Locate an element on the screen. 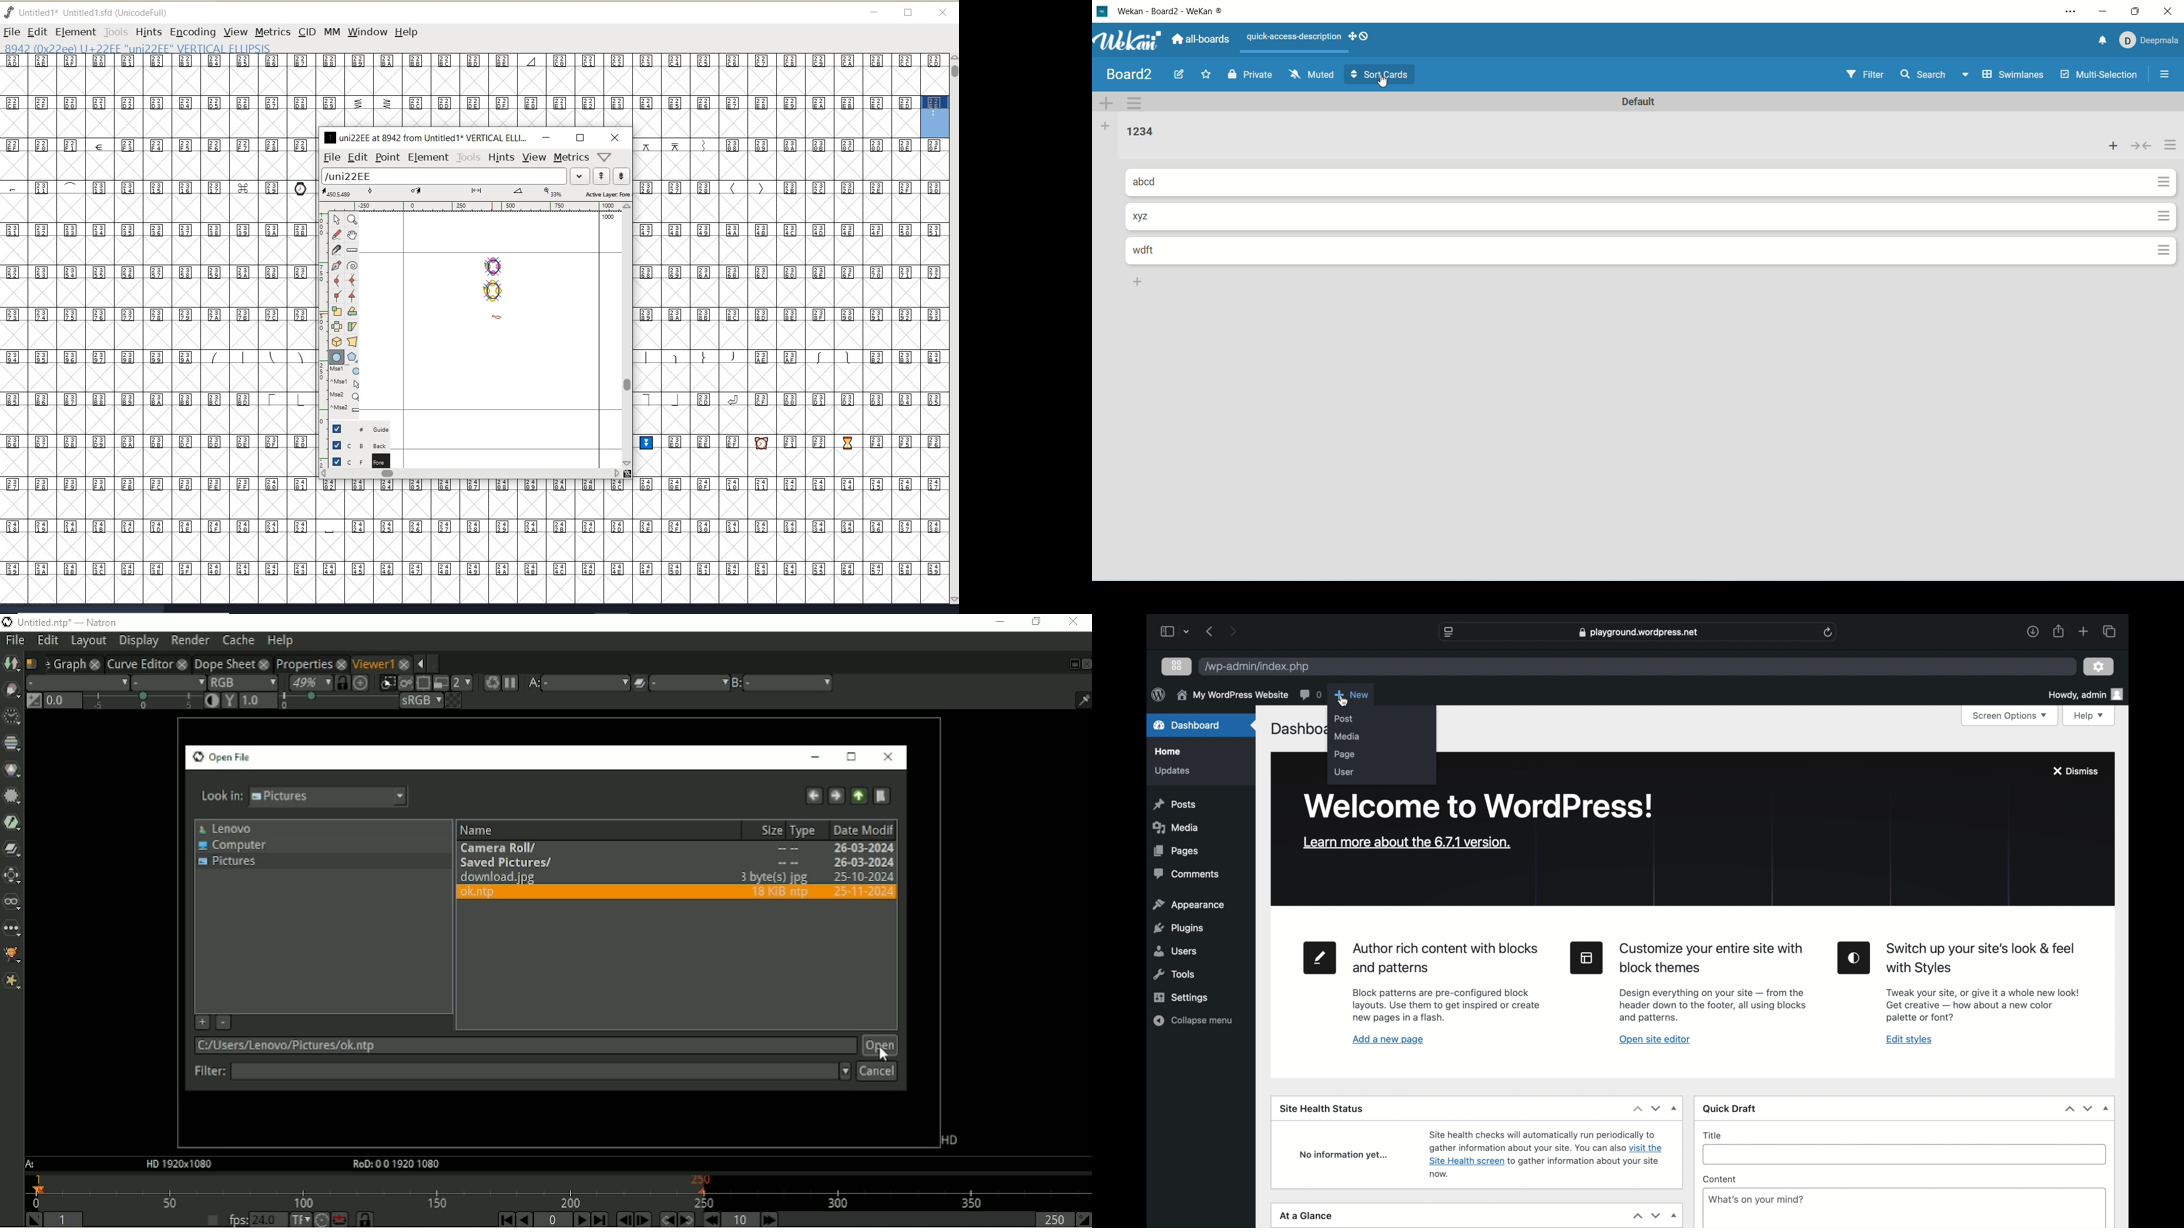  stepper buttons is located at coordinates (1647, 1216).